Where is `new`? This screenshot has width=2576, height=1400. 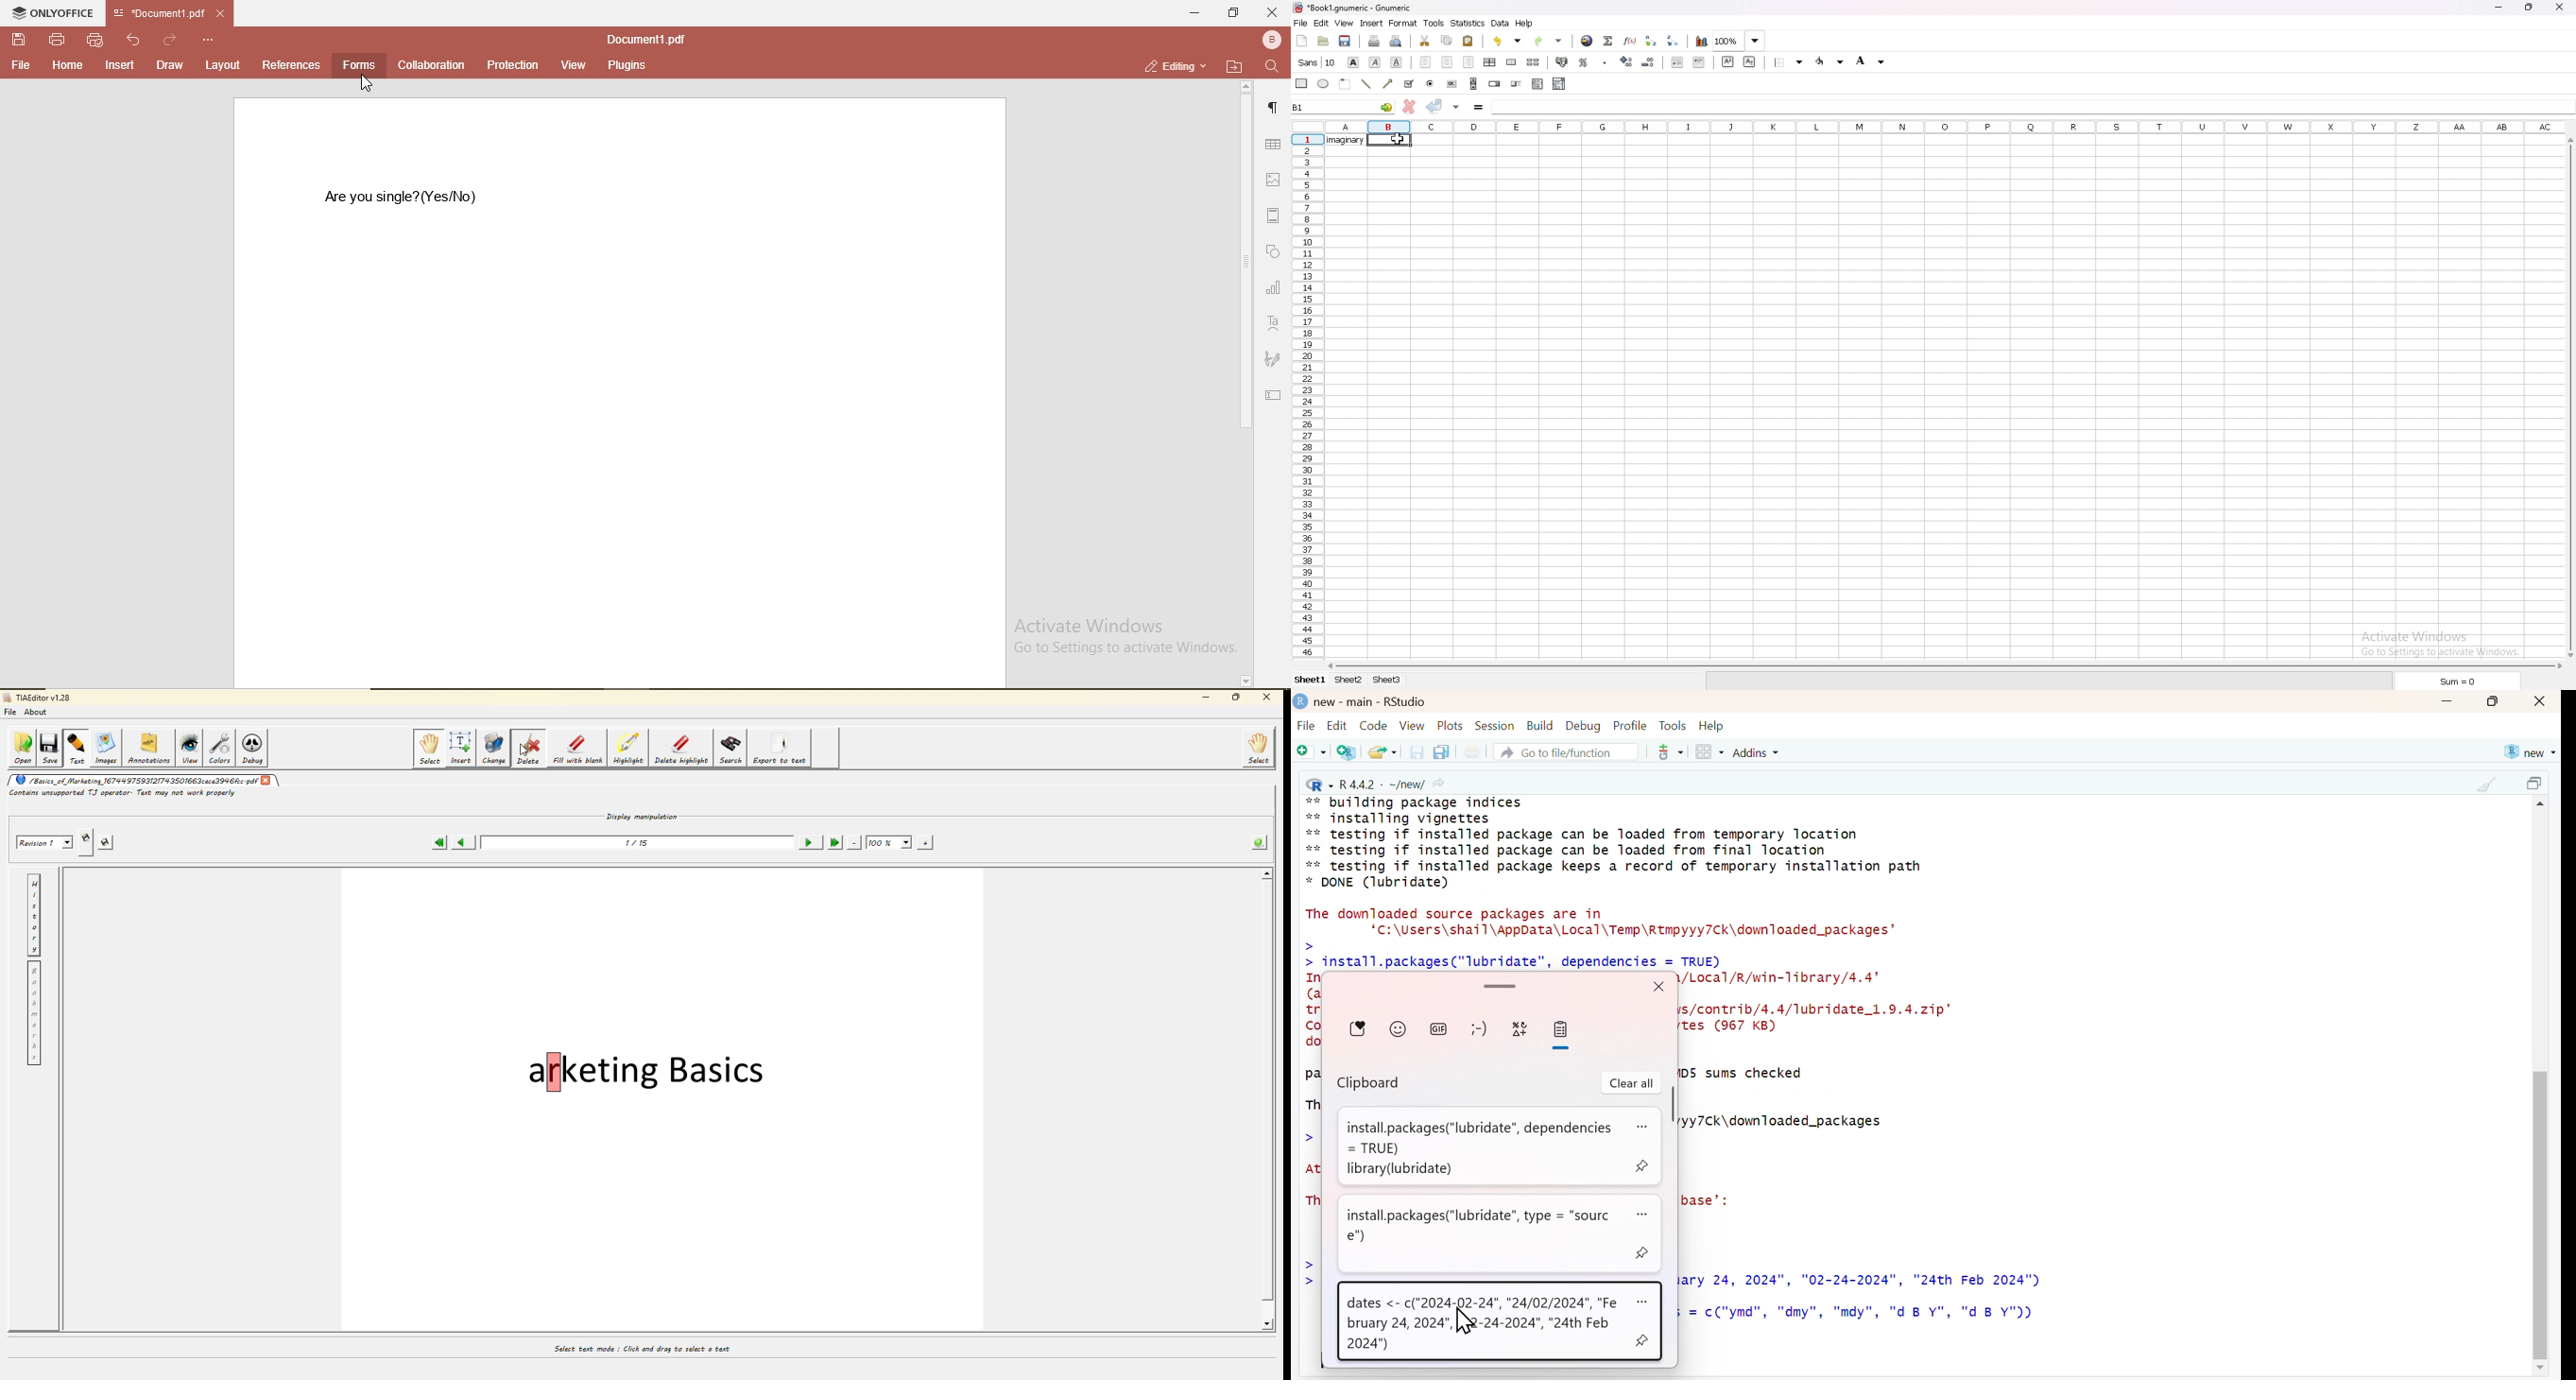 new is located at coordinates (1302, 40).